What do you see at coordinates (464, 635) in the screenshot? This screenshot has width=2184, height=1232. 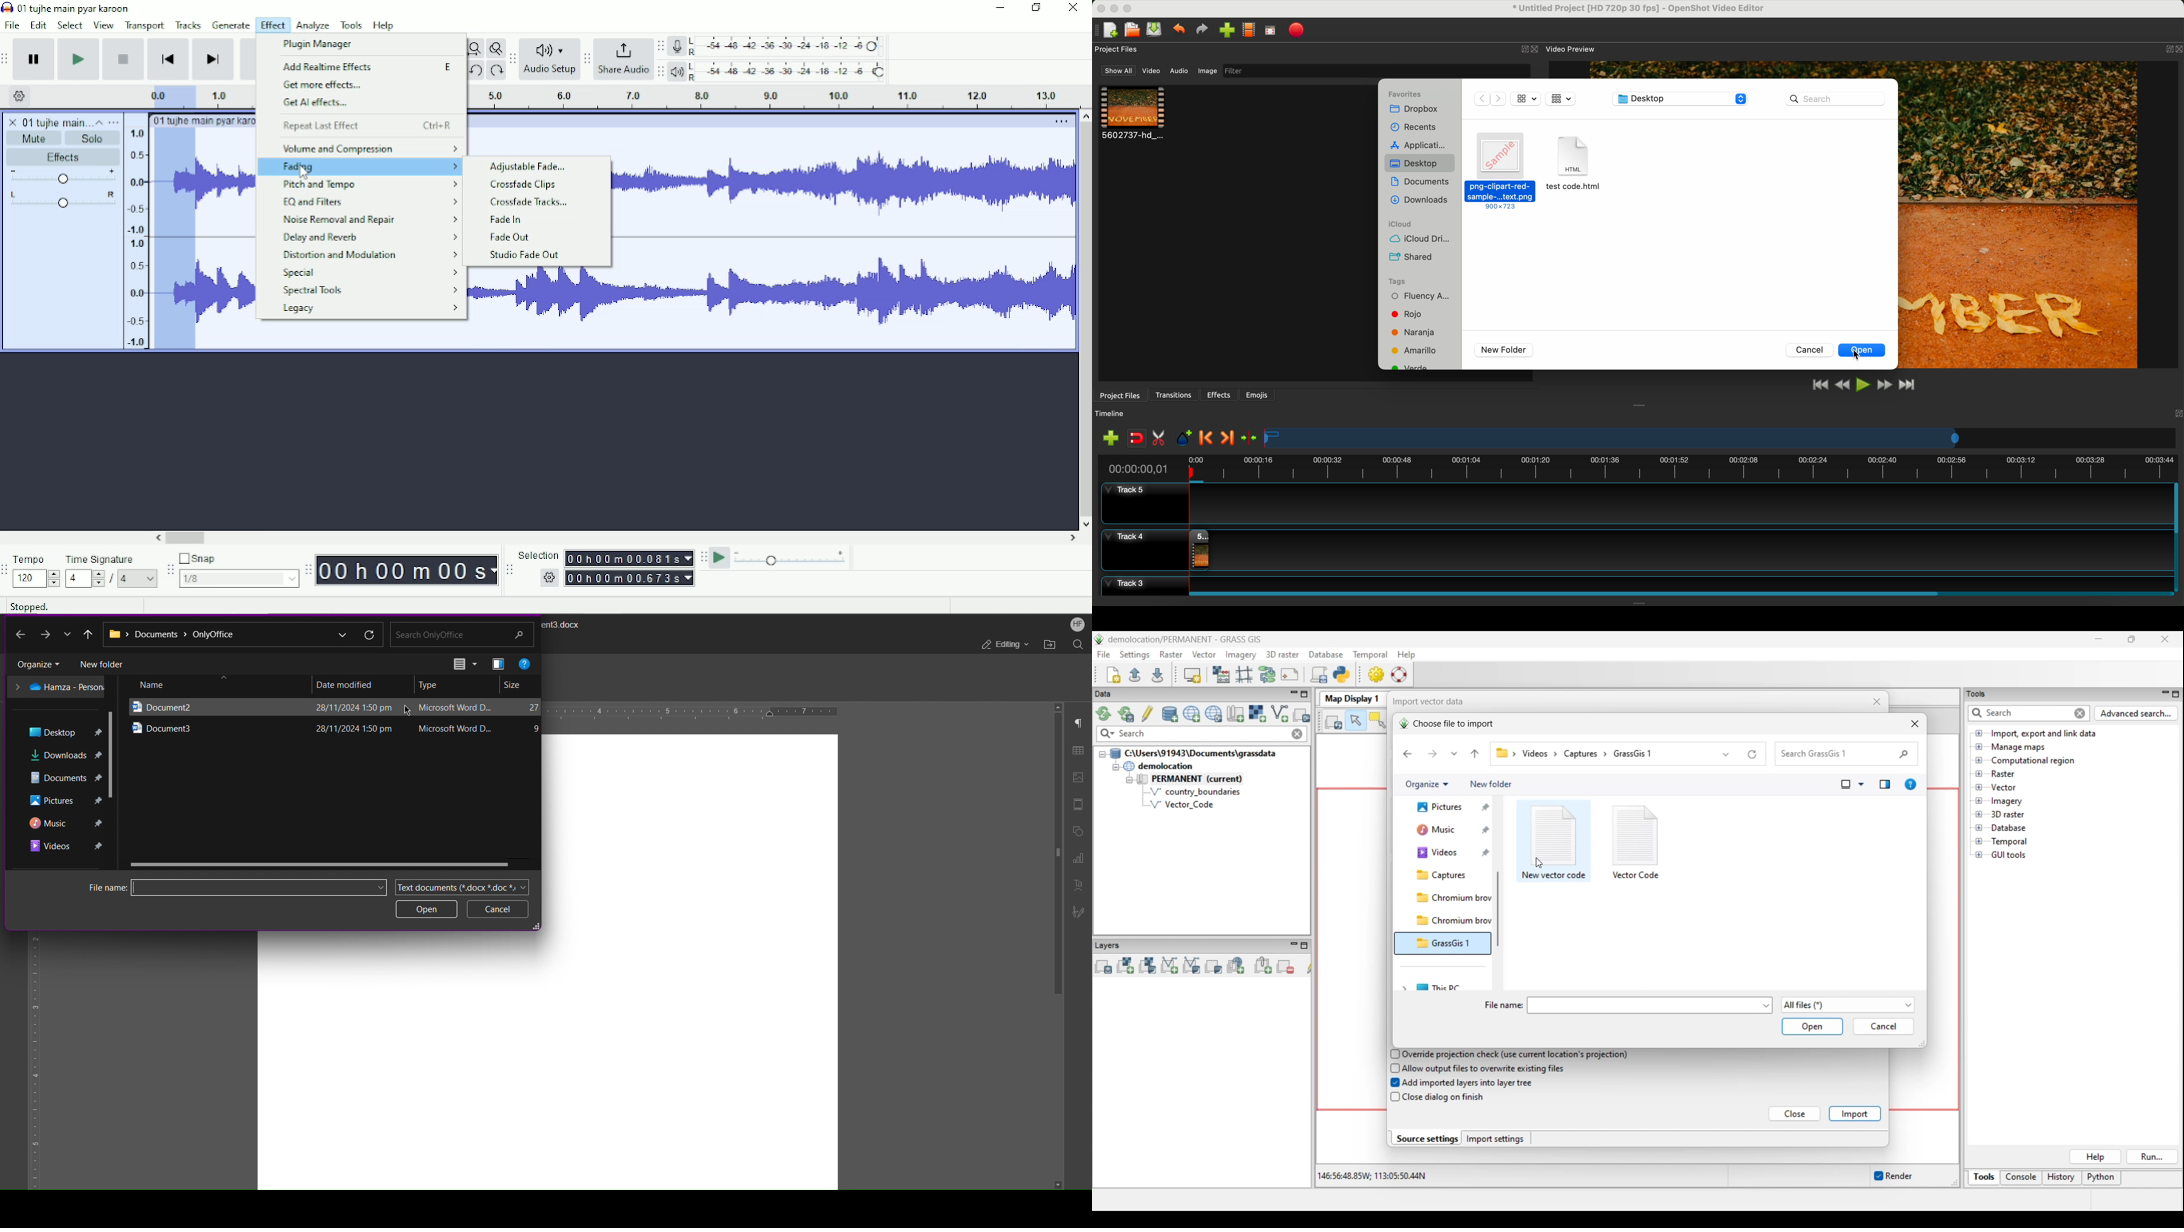 I see `Search Bar ` at bounding box center [464, 635].